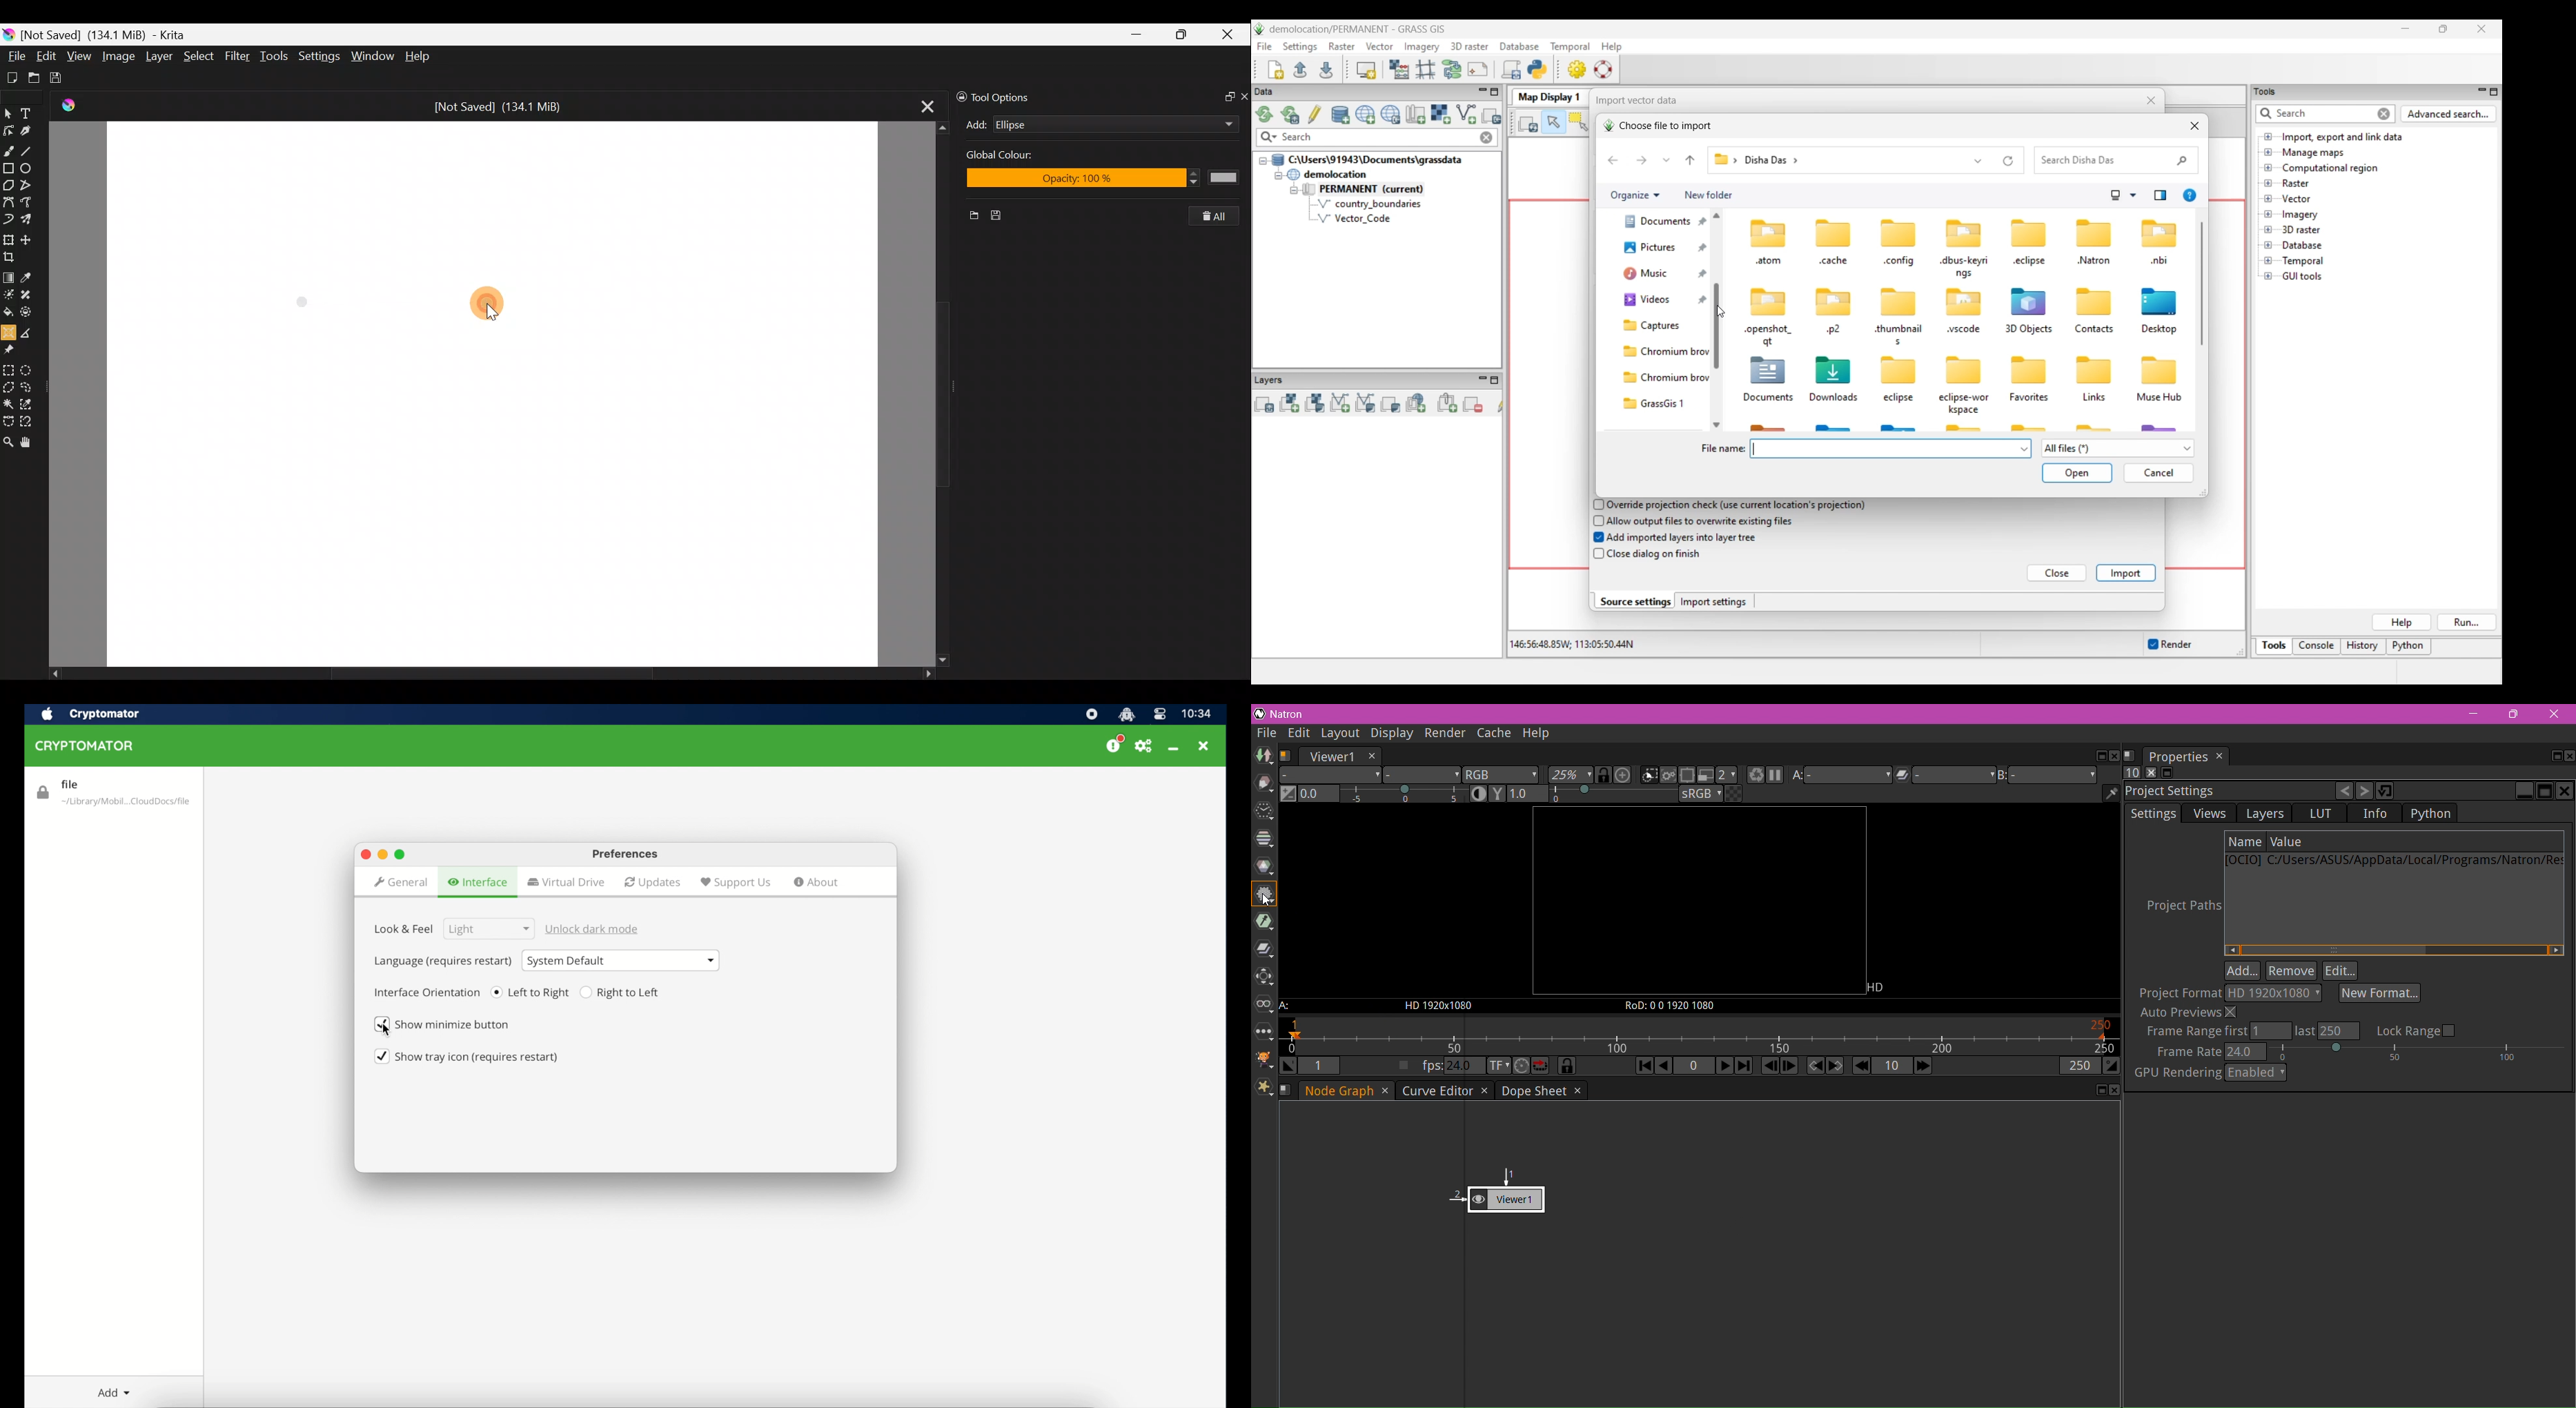 This screenshot has width=2576, height=1428. I want to click on [Not Saved] (134.1 MiB), so click(504, 105).